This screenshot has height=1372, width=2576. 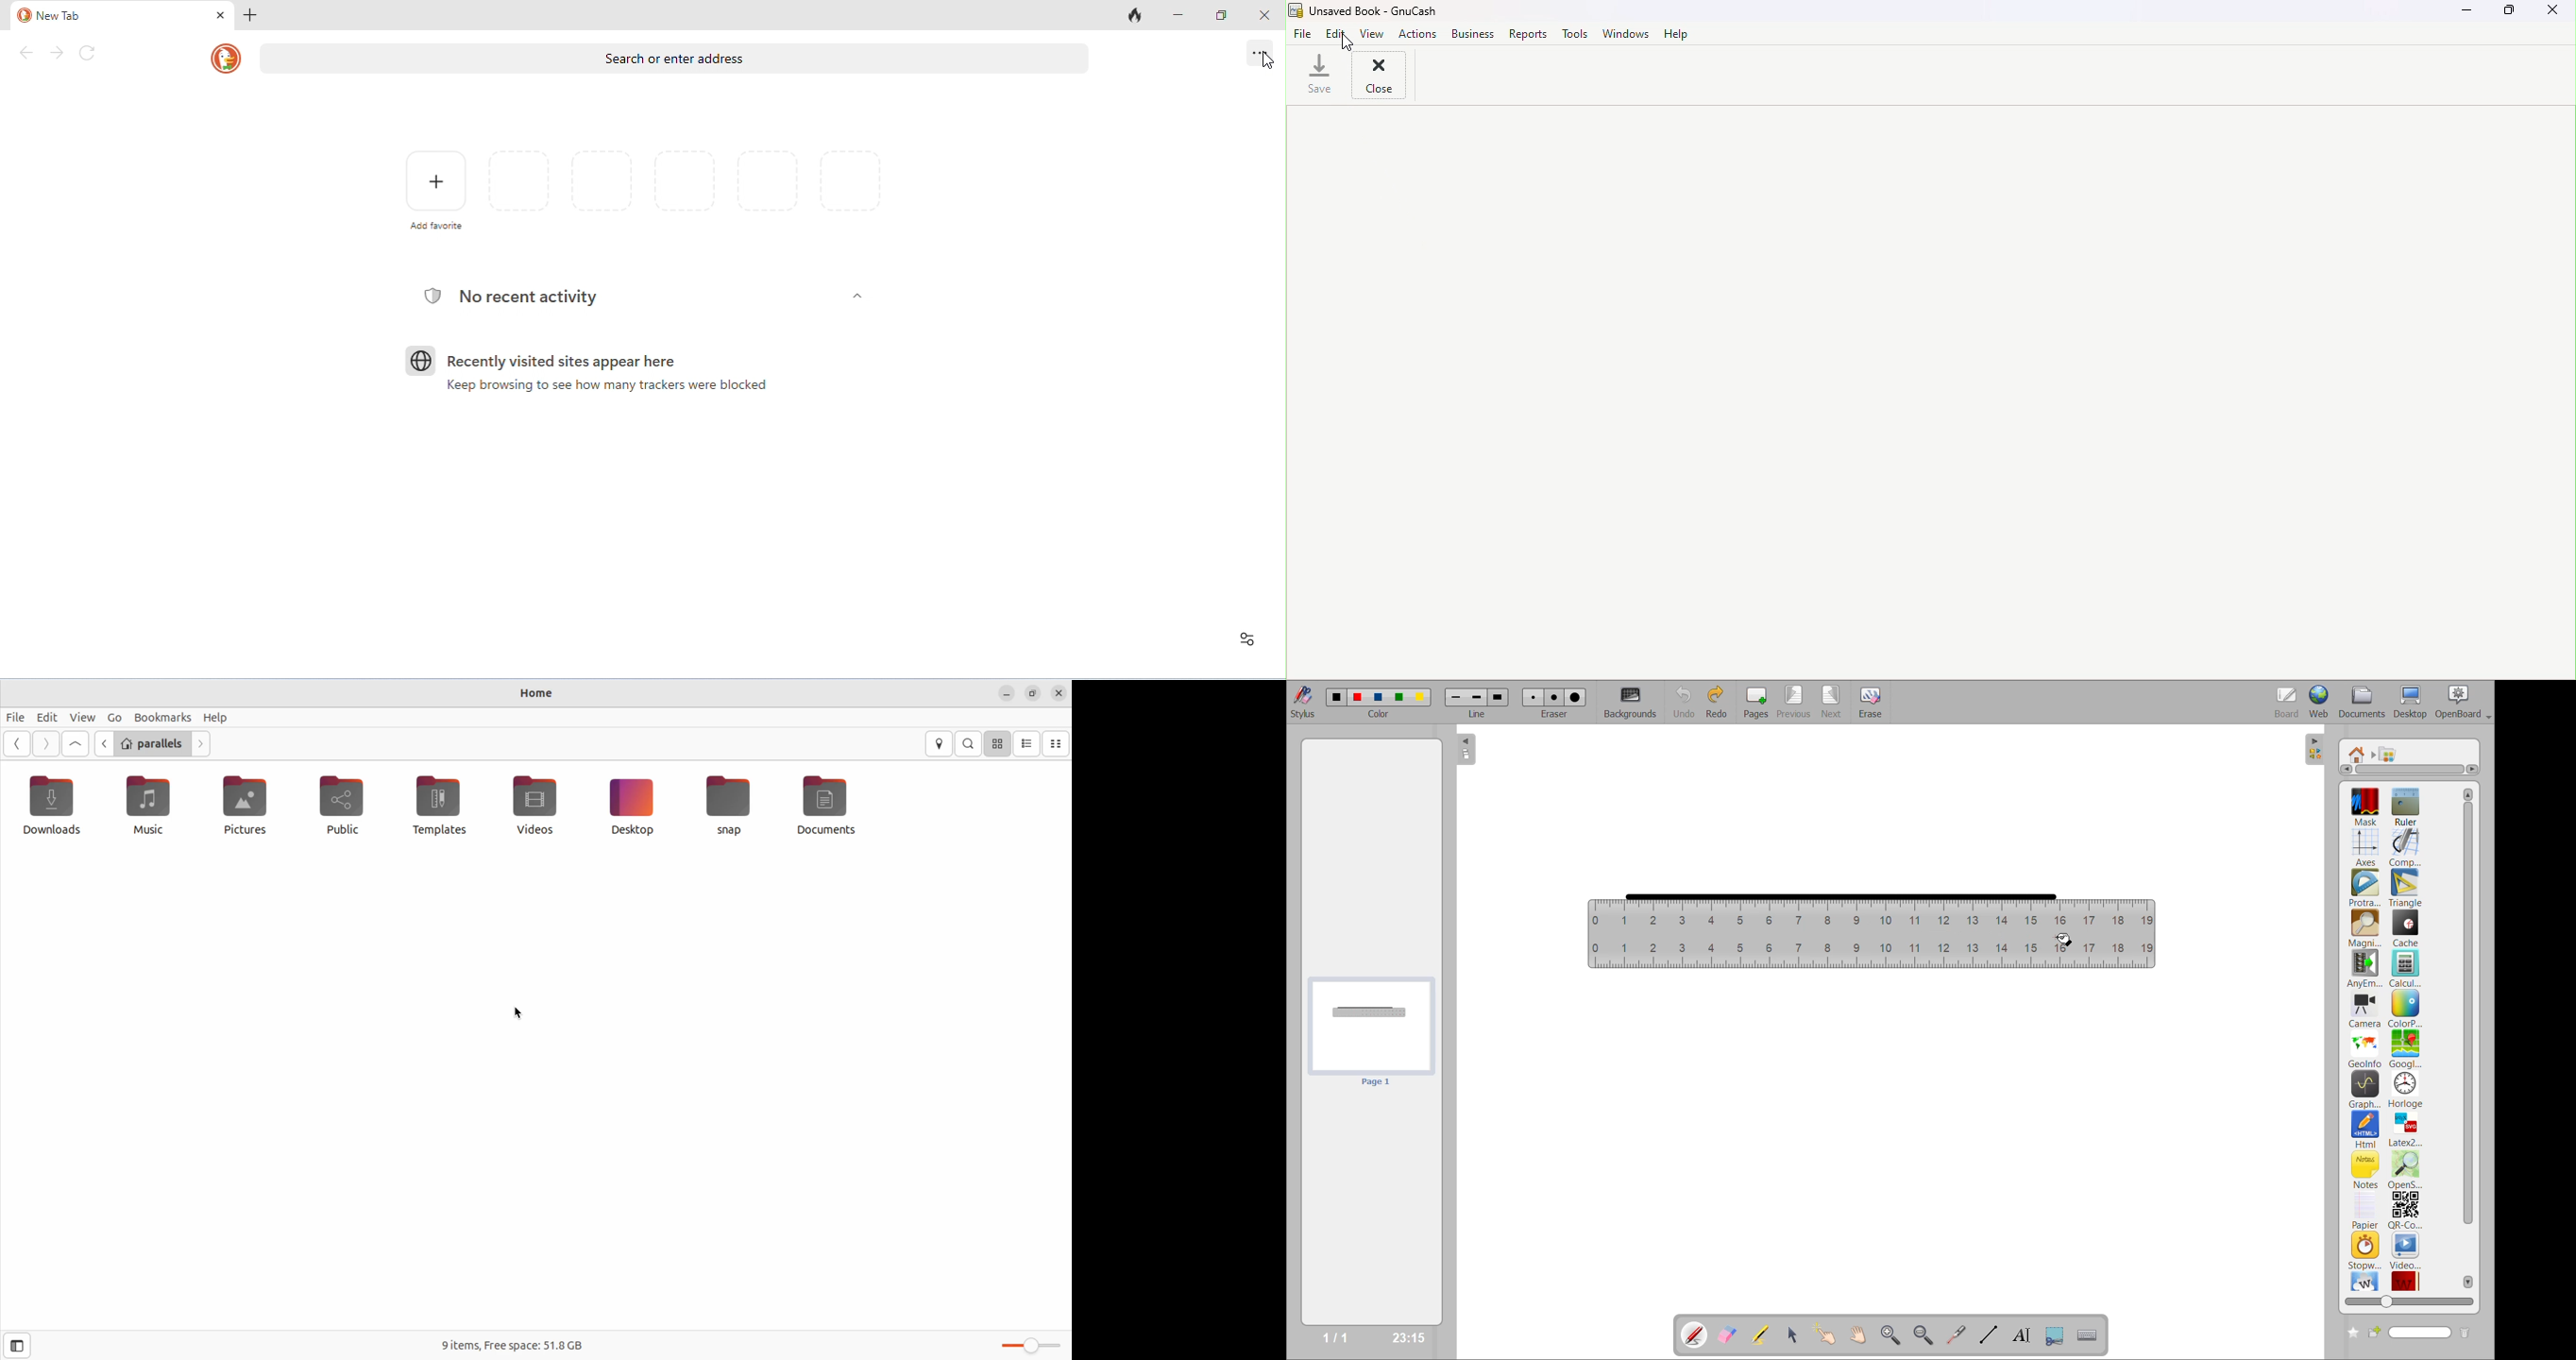 I want to click on Business, so click(x=1473, y=34).